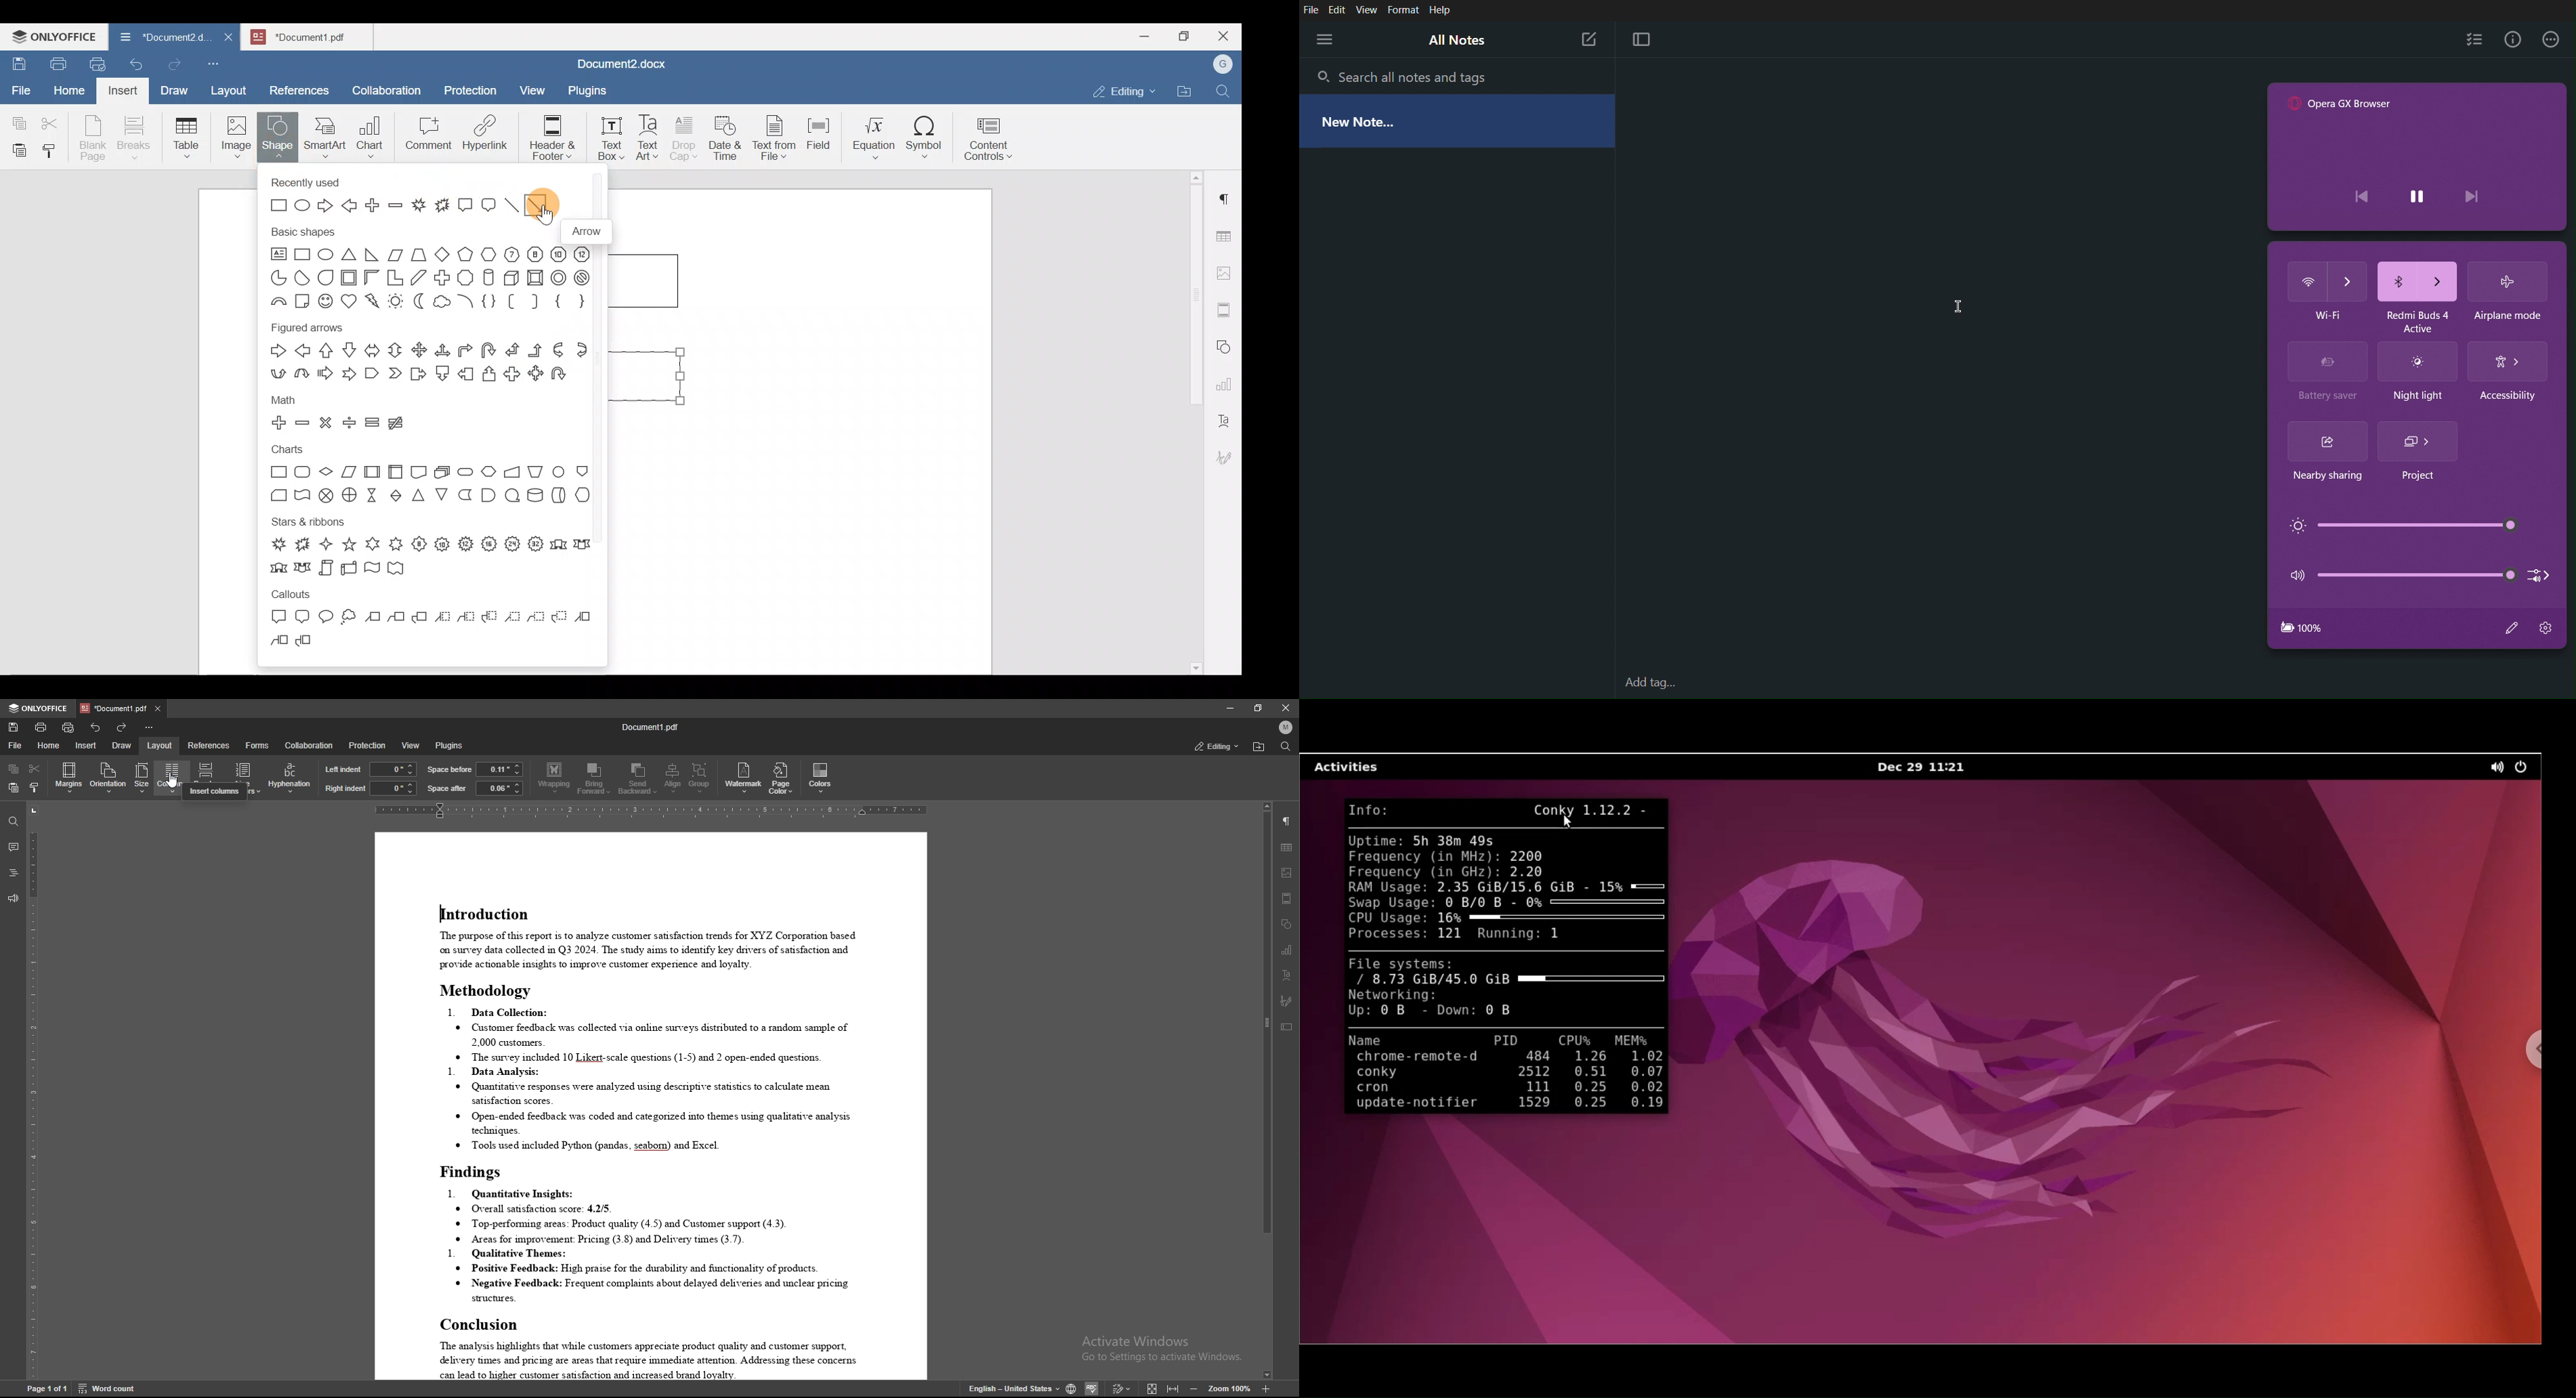 Image resolution: width=2576 pixels, height=1400 pixels. What do you see at coordinates (687, 137) in the screenshot?
I see `Drop cap` at bounding box center [687, 137].